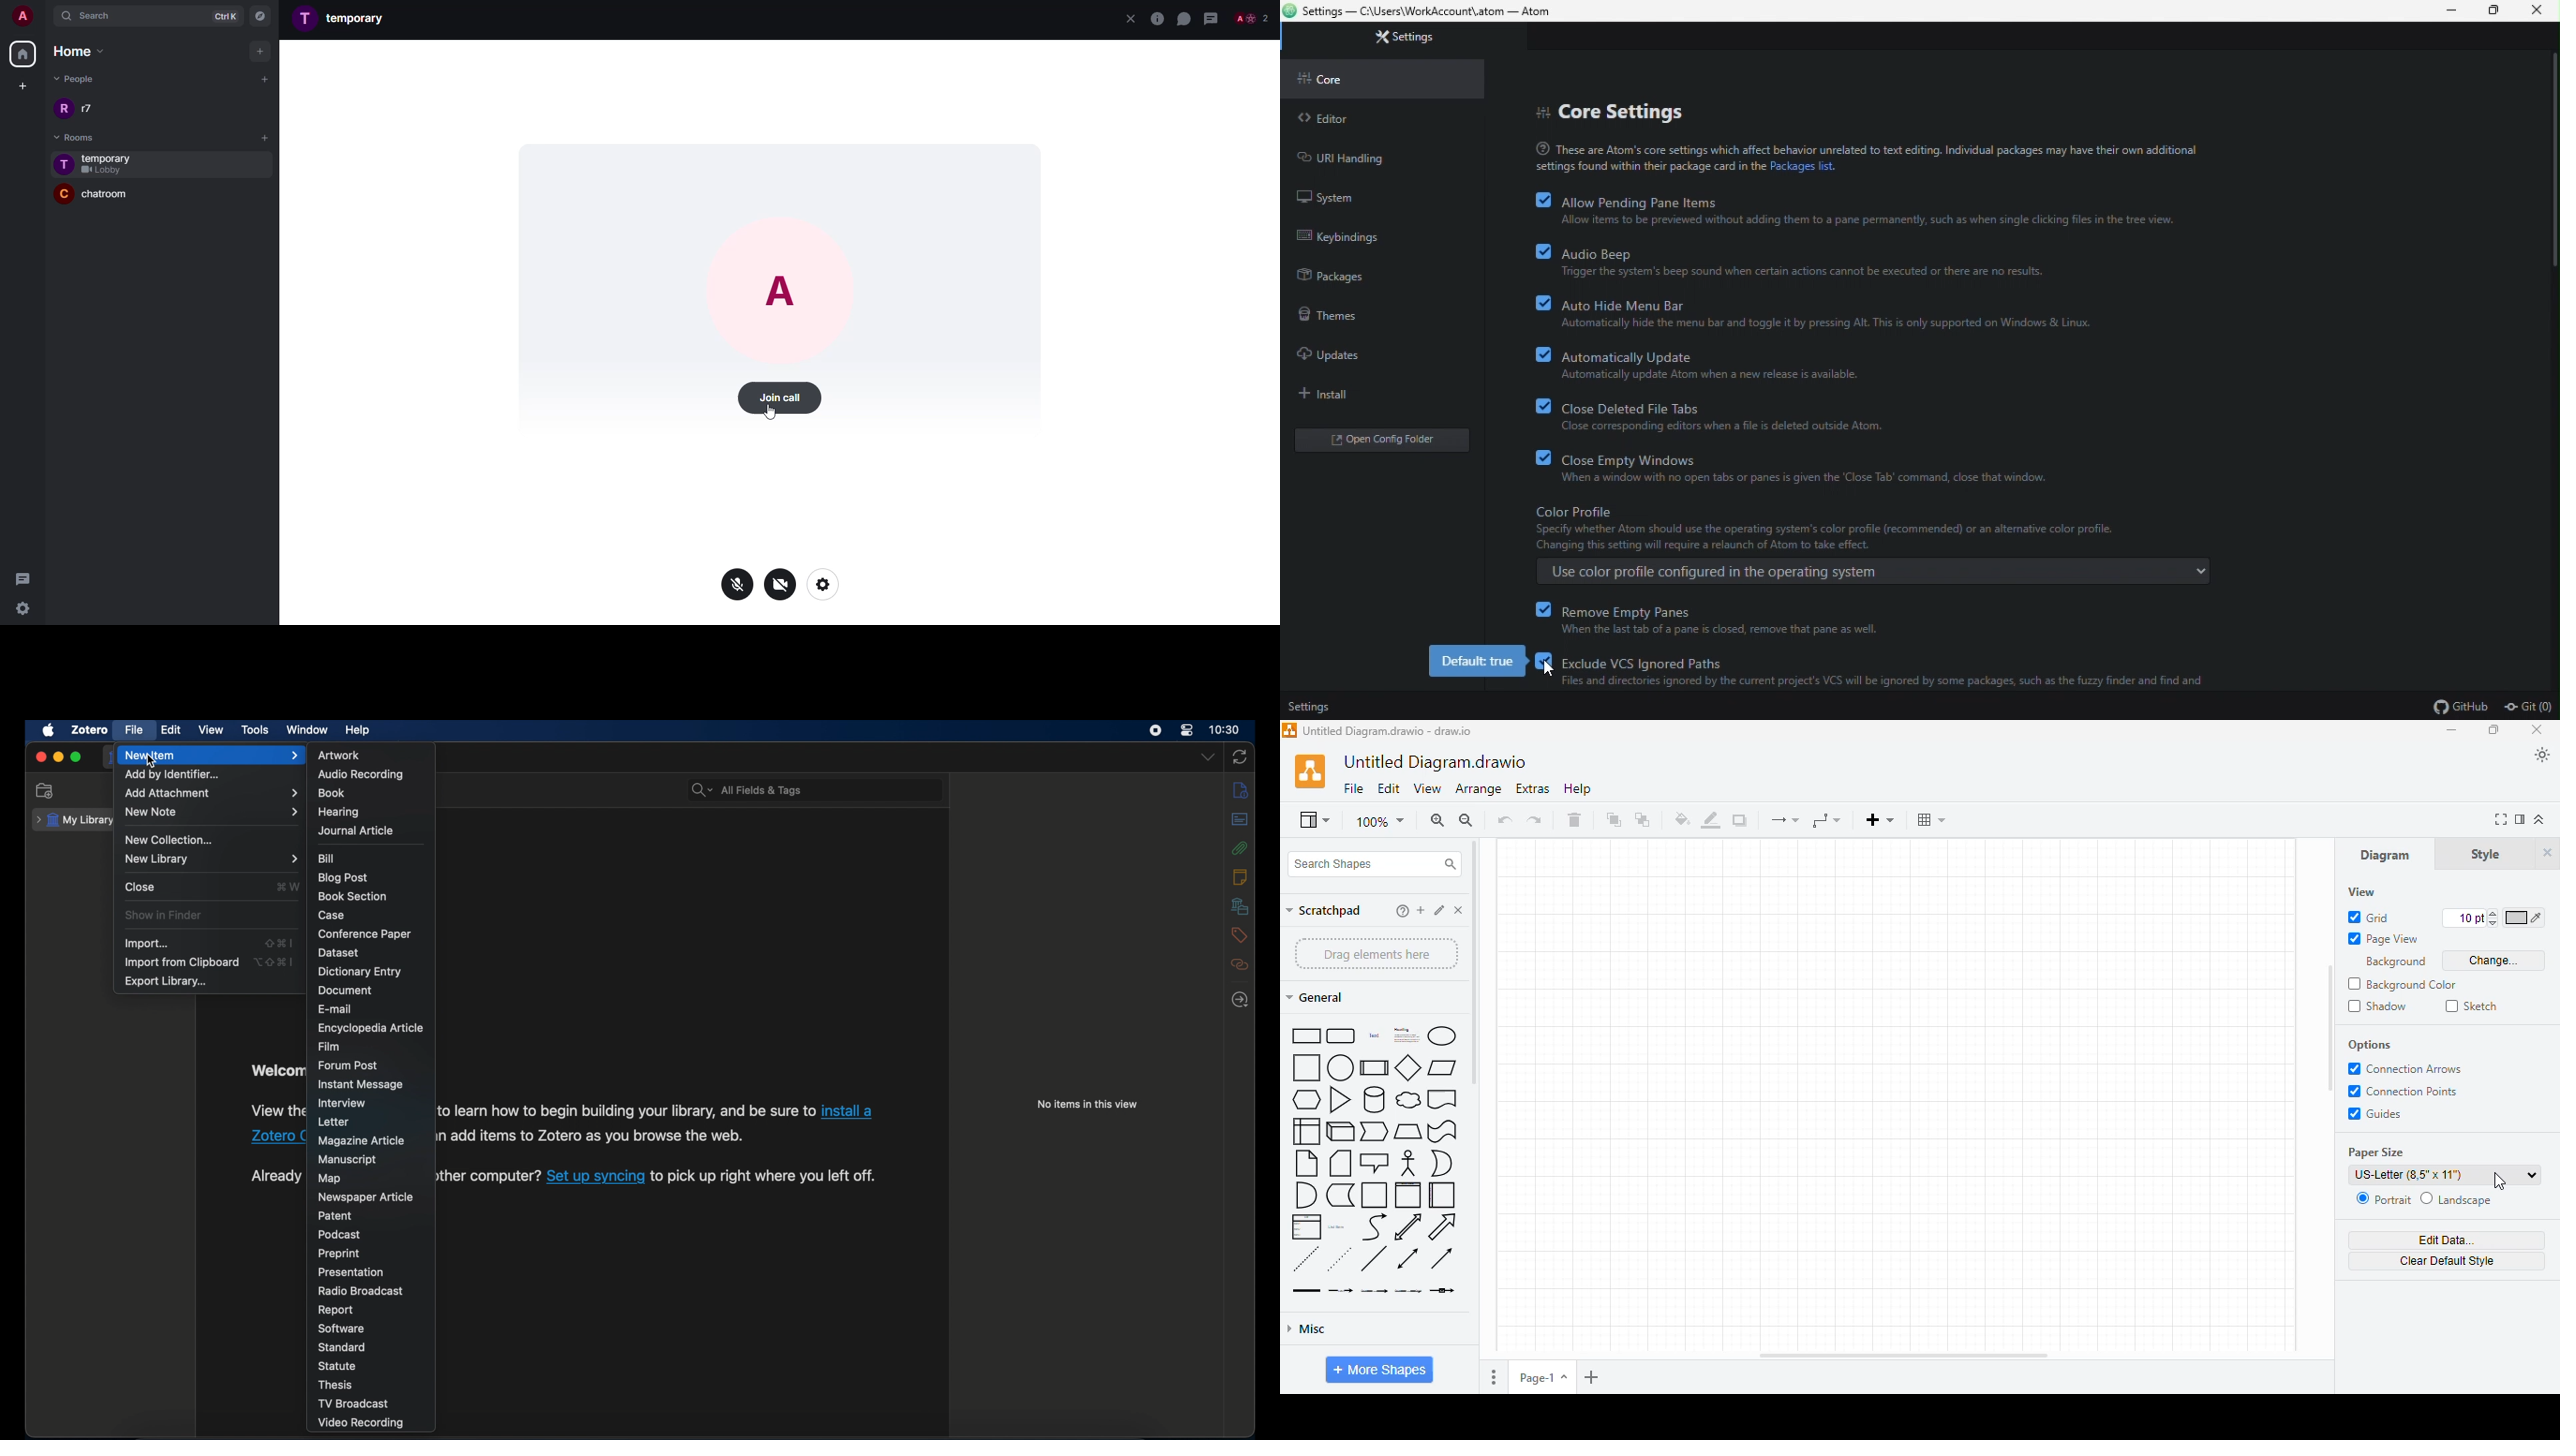  I want to click on tv broadcast, so click(353, 1403).